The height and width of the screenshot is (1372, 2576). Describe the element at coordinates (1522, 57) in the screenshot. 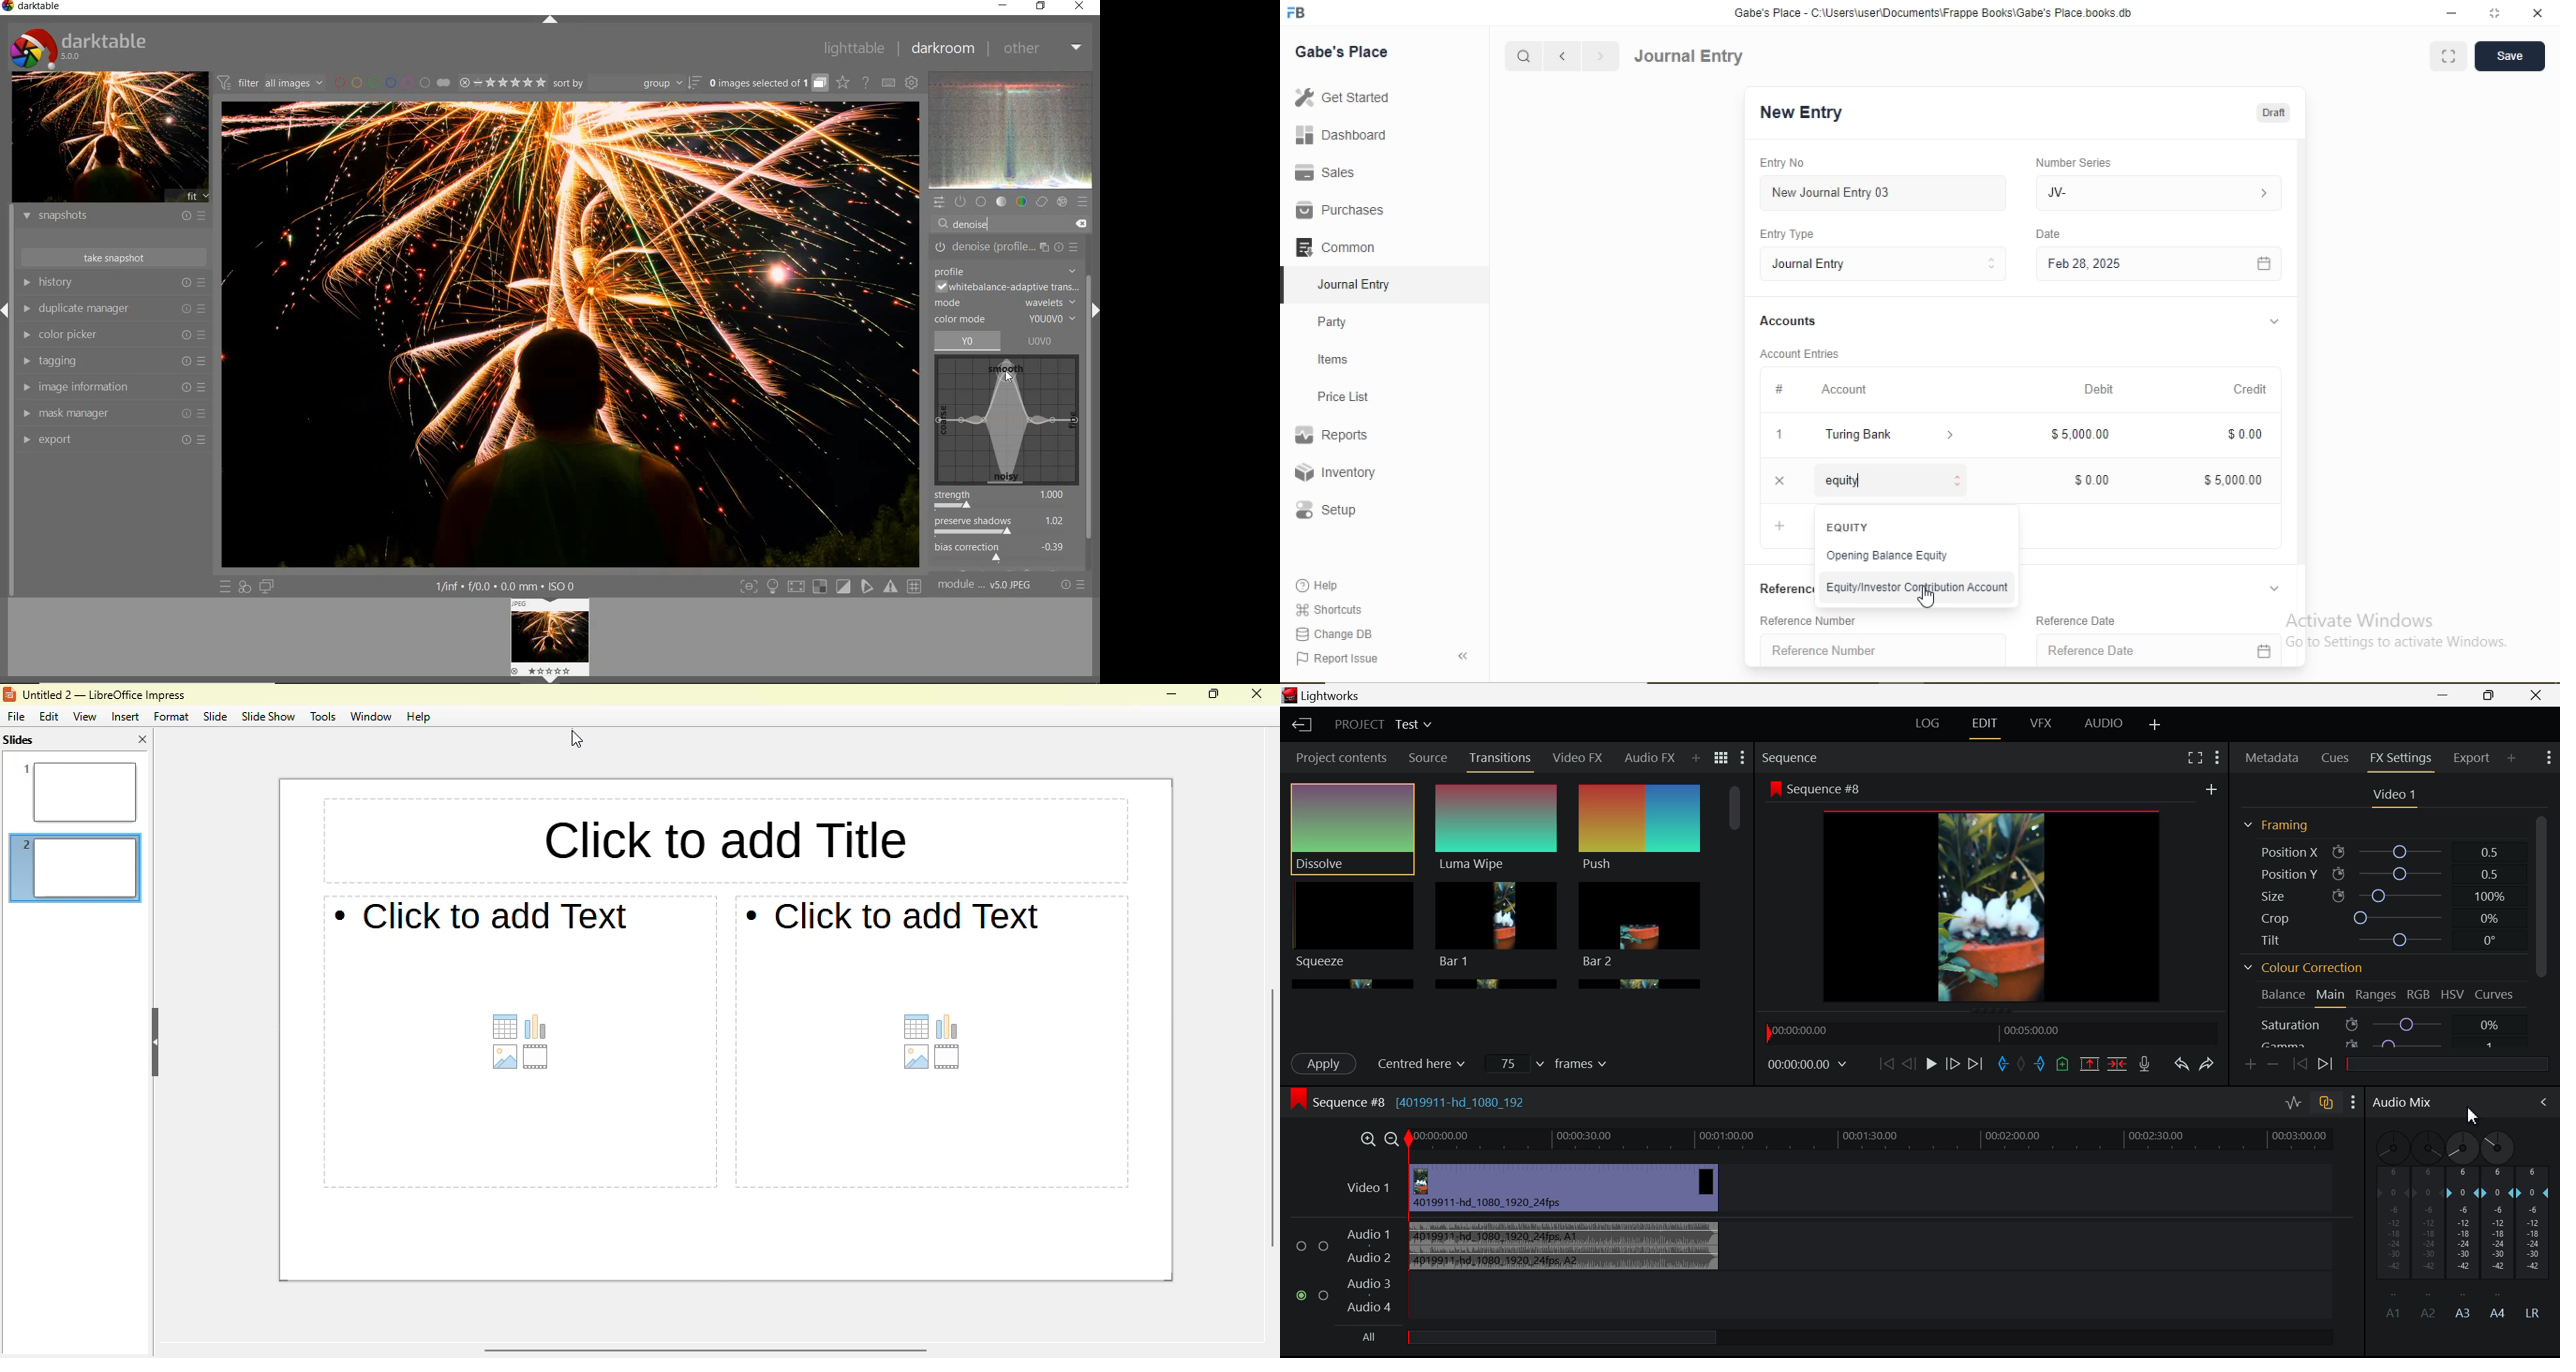

I see `Search` at that location.